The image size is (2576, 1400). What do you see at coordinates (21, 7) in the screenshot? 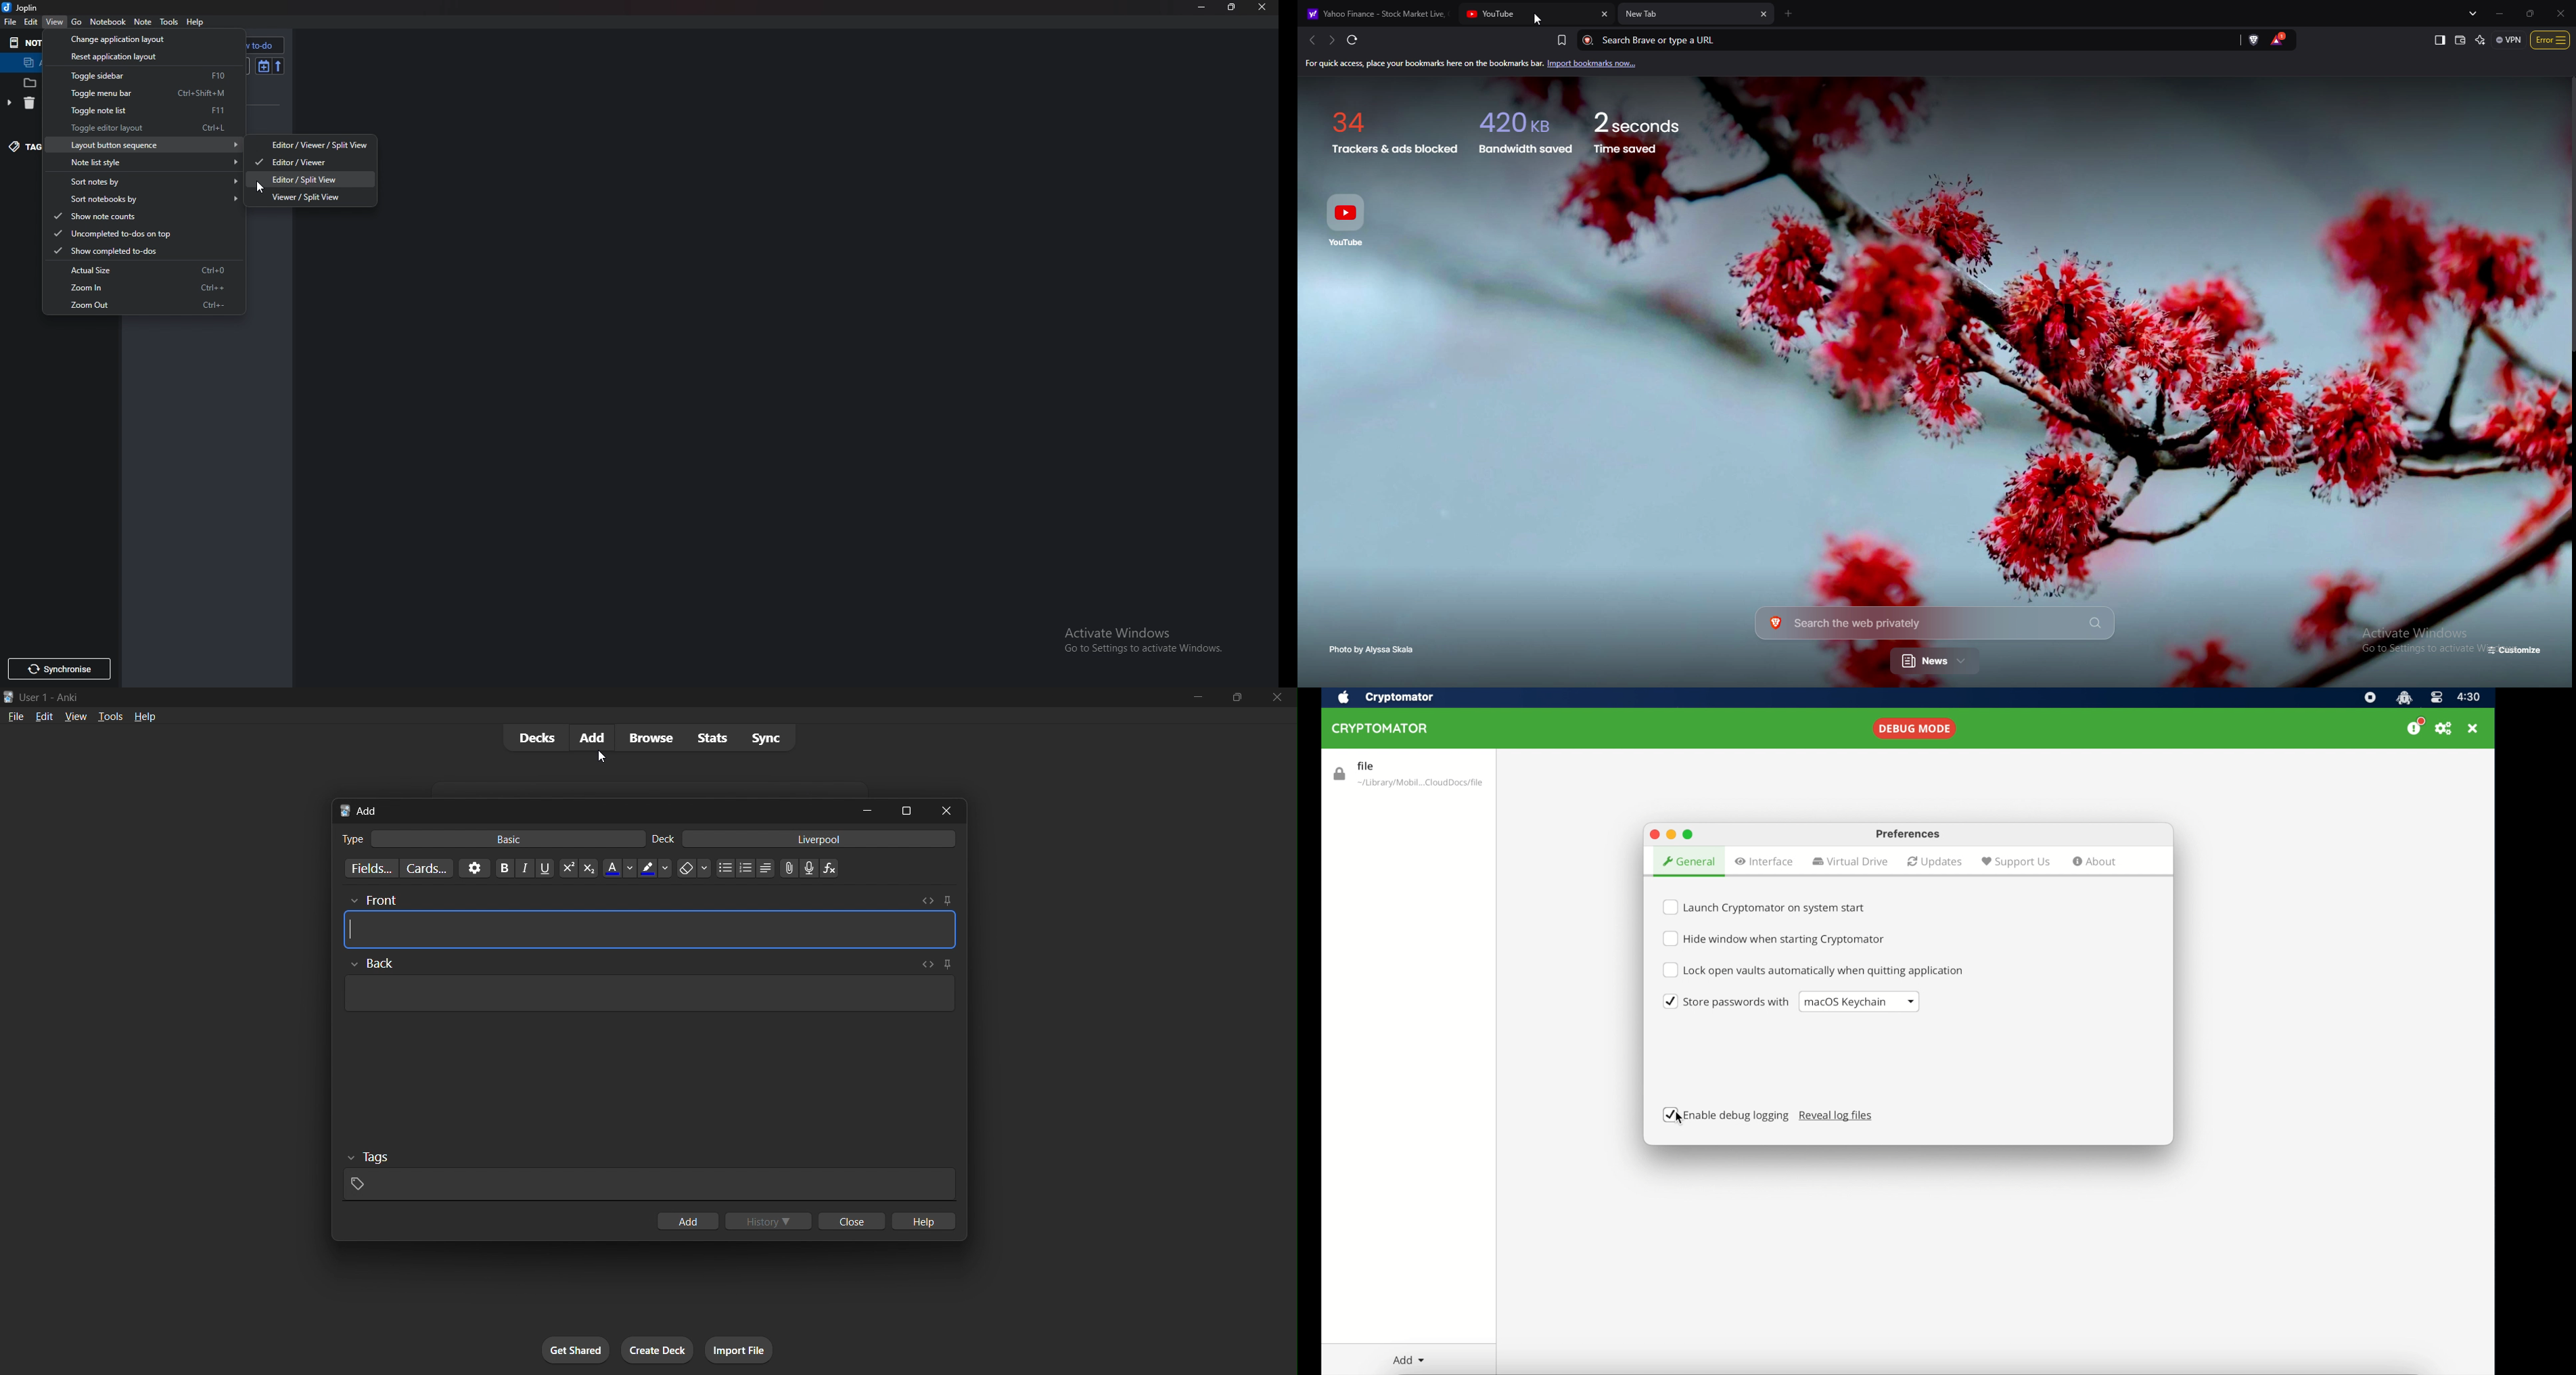
I see `joplin` at bounding box center [21, 7].